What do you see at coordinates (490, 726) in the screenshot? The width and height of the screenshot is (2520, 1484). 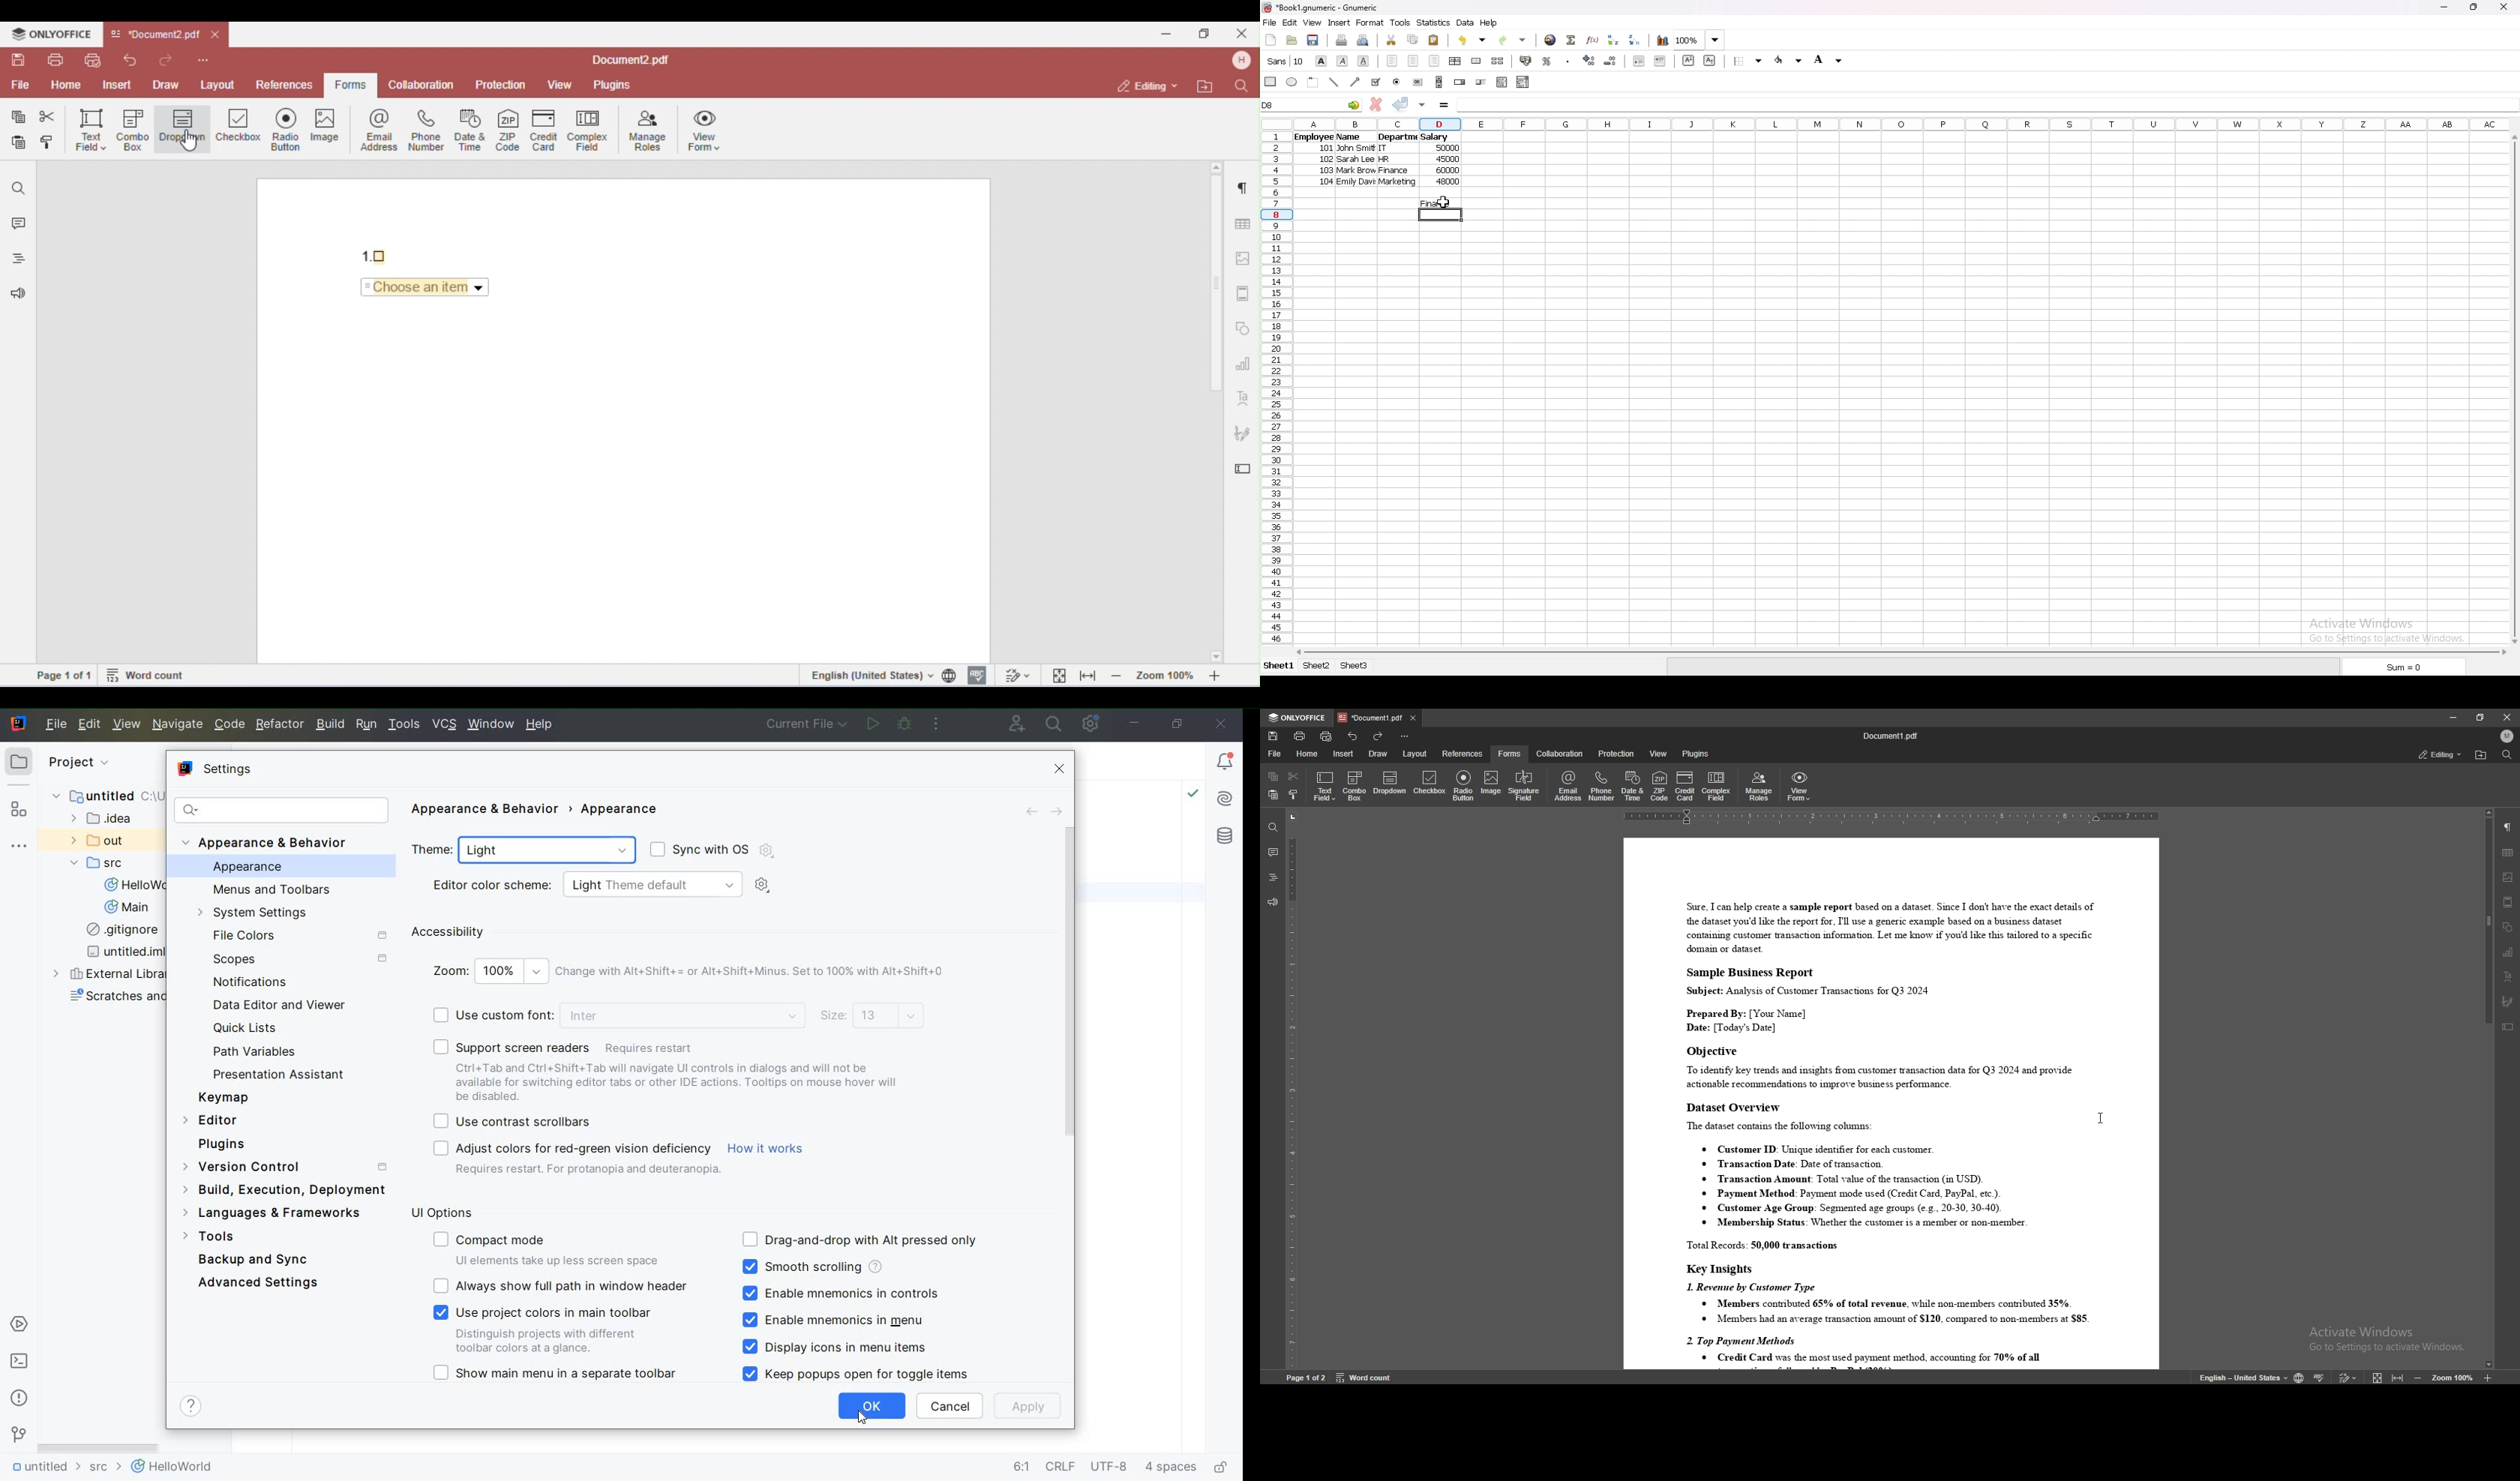 I see `WINDOW` at bounding box center [490, 726].